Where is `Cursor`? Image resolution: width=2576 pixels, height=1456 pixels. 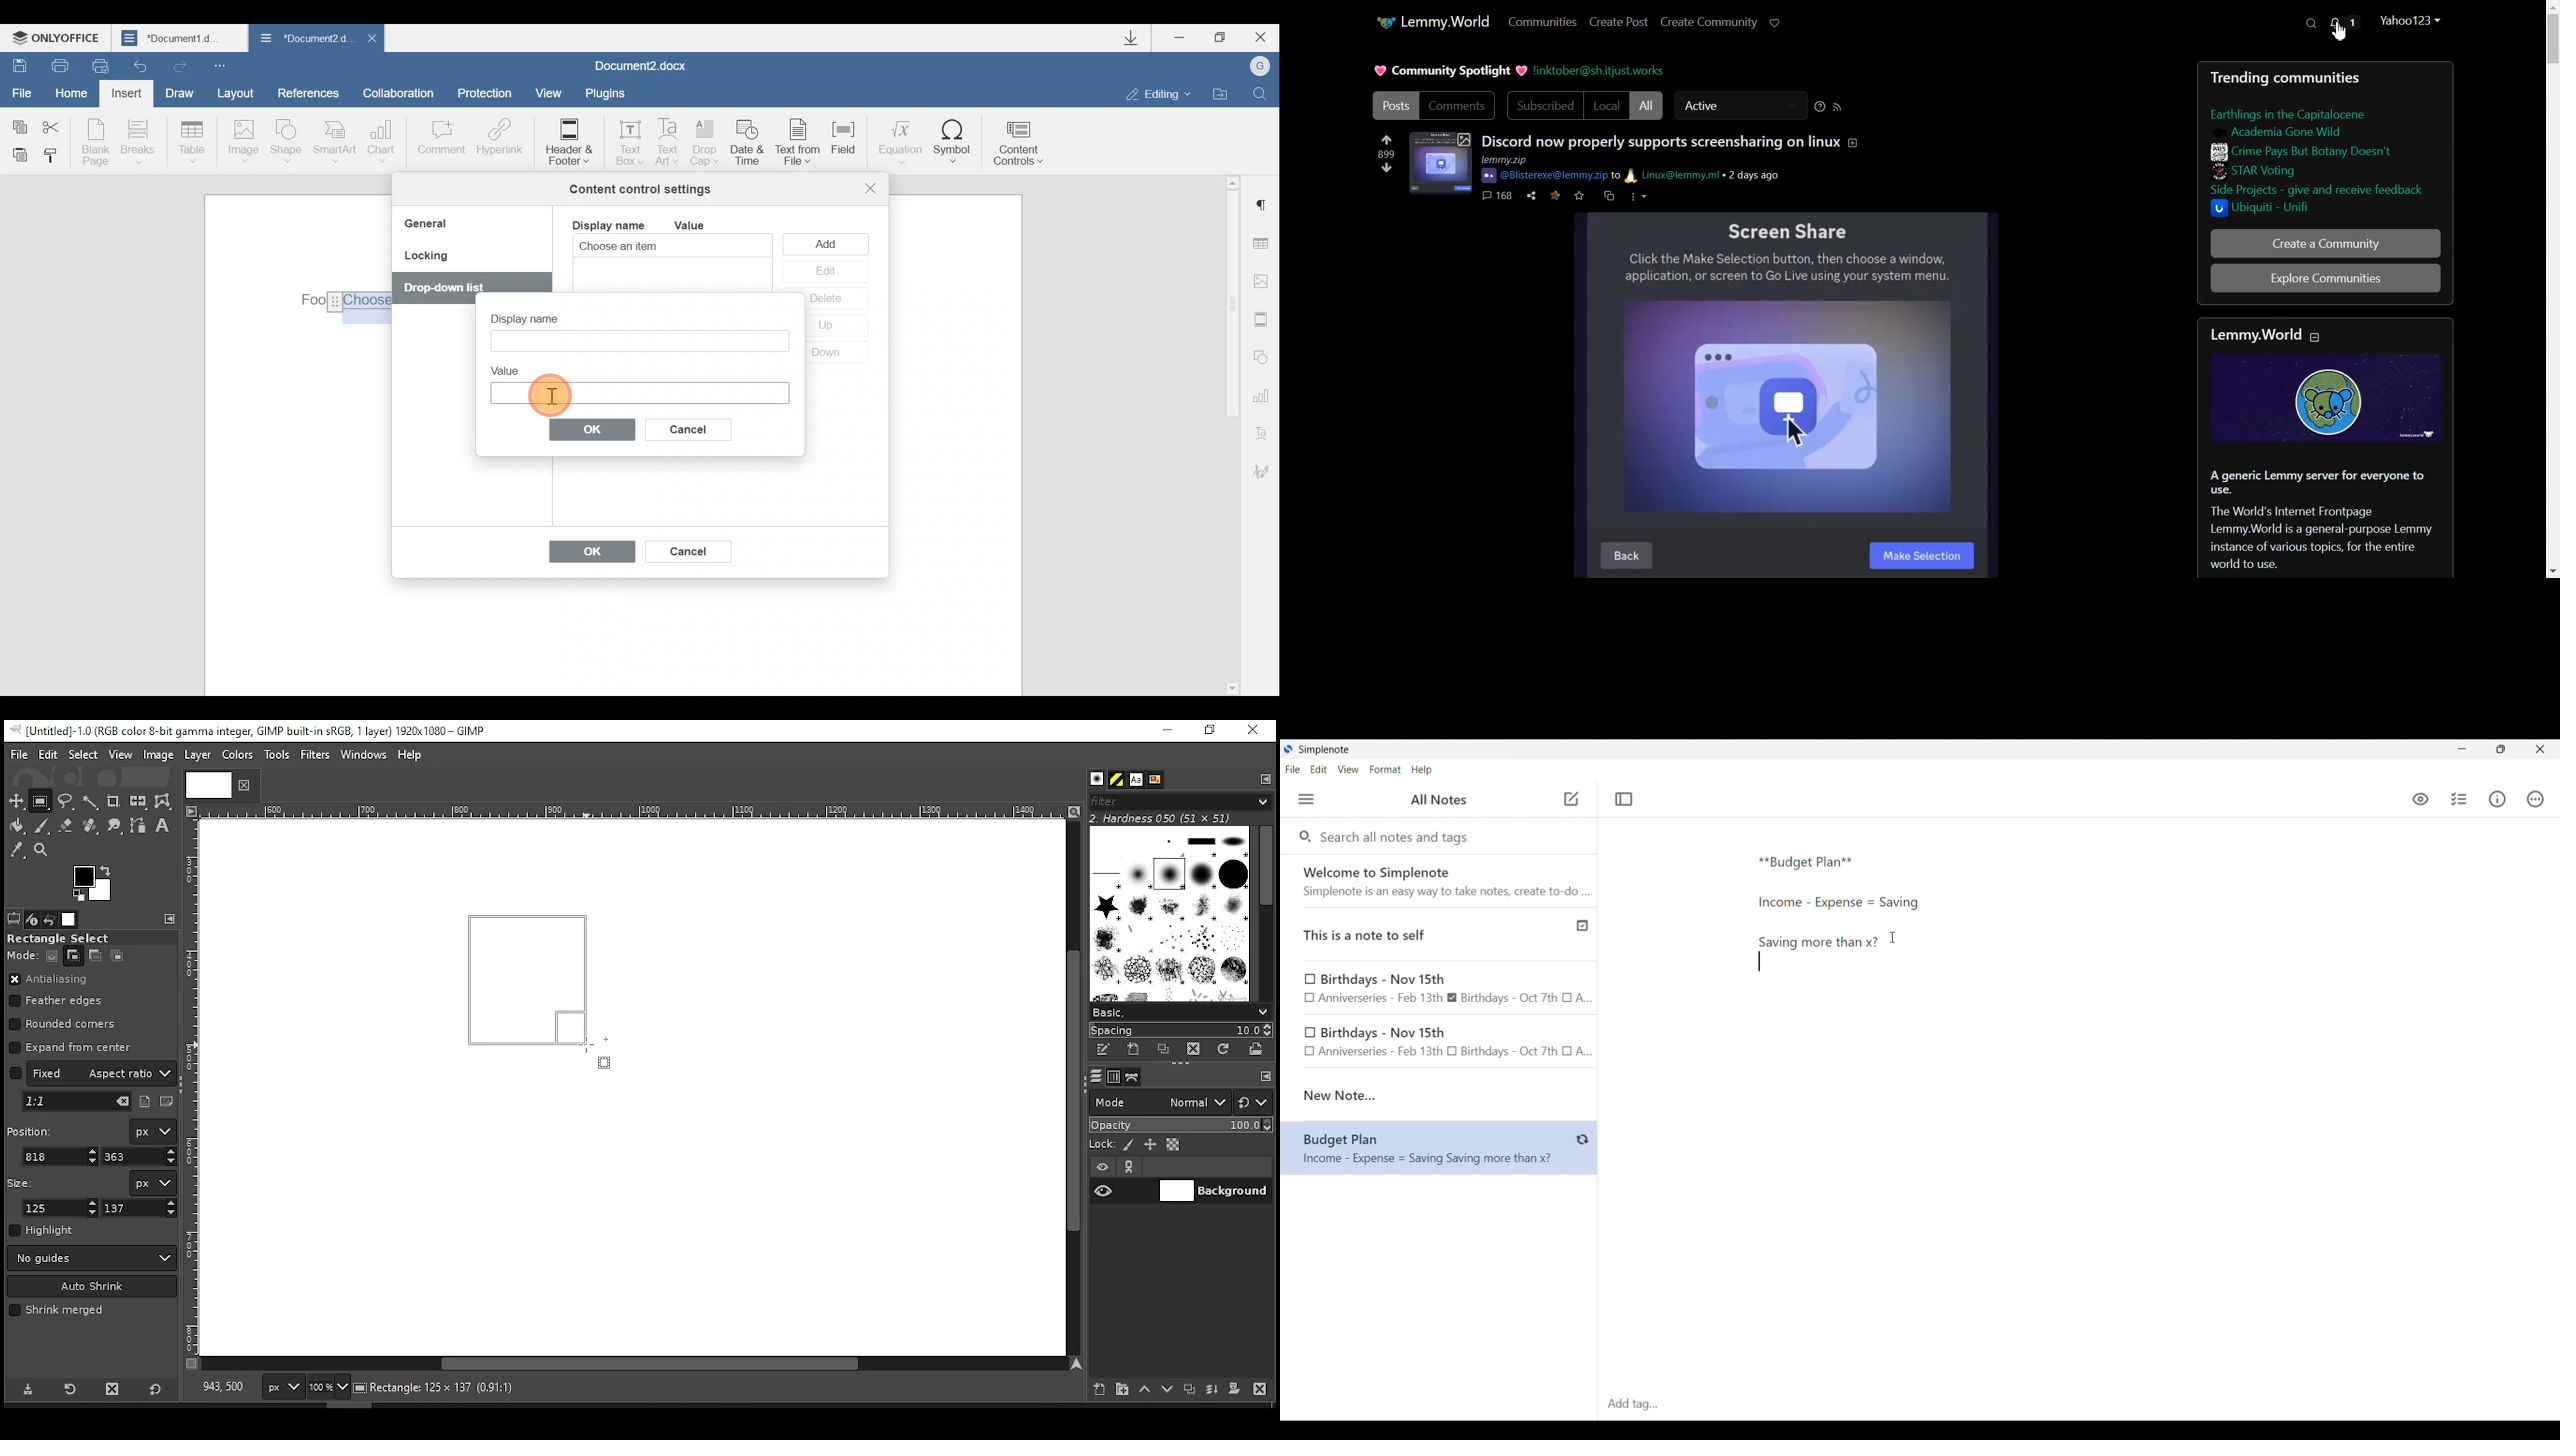 Cursor is located at coordinates (1893, 937).